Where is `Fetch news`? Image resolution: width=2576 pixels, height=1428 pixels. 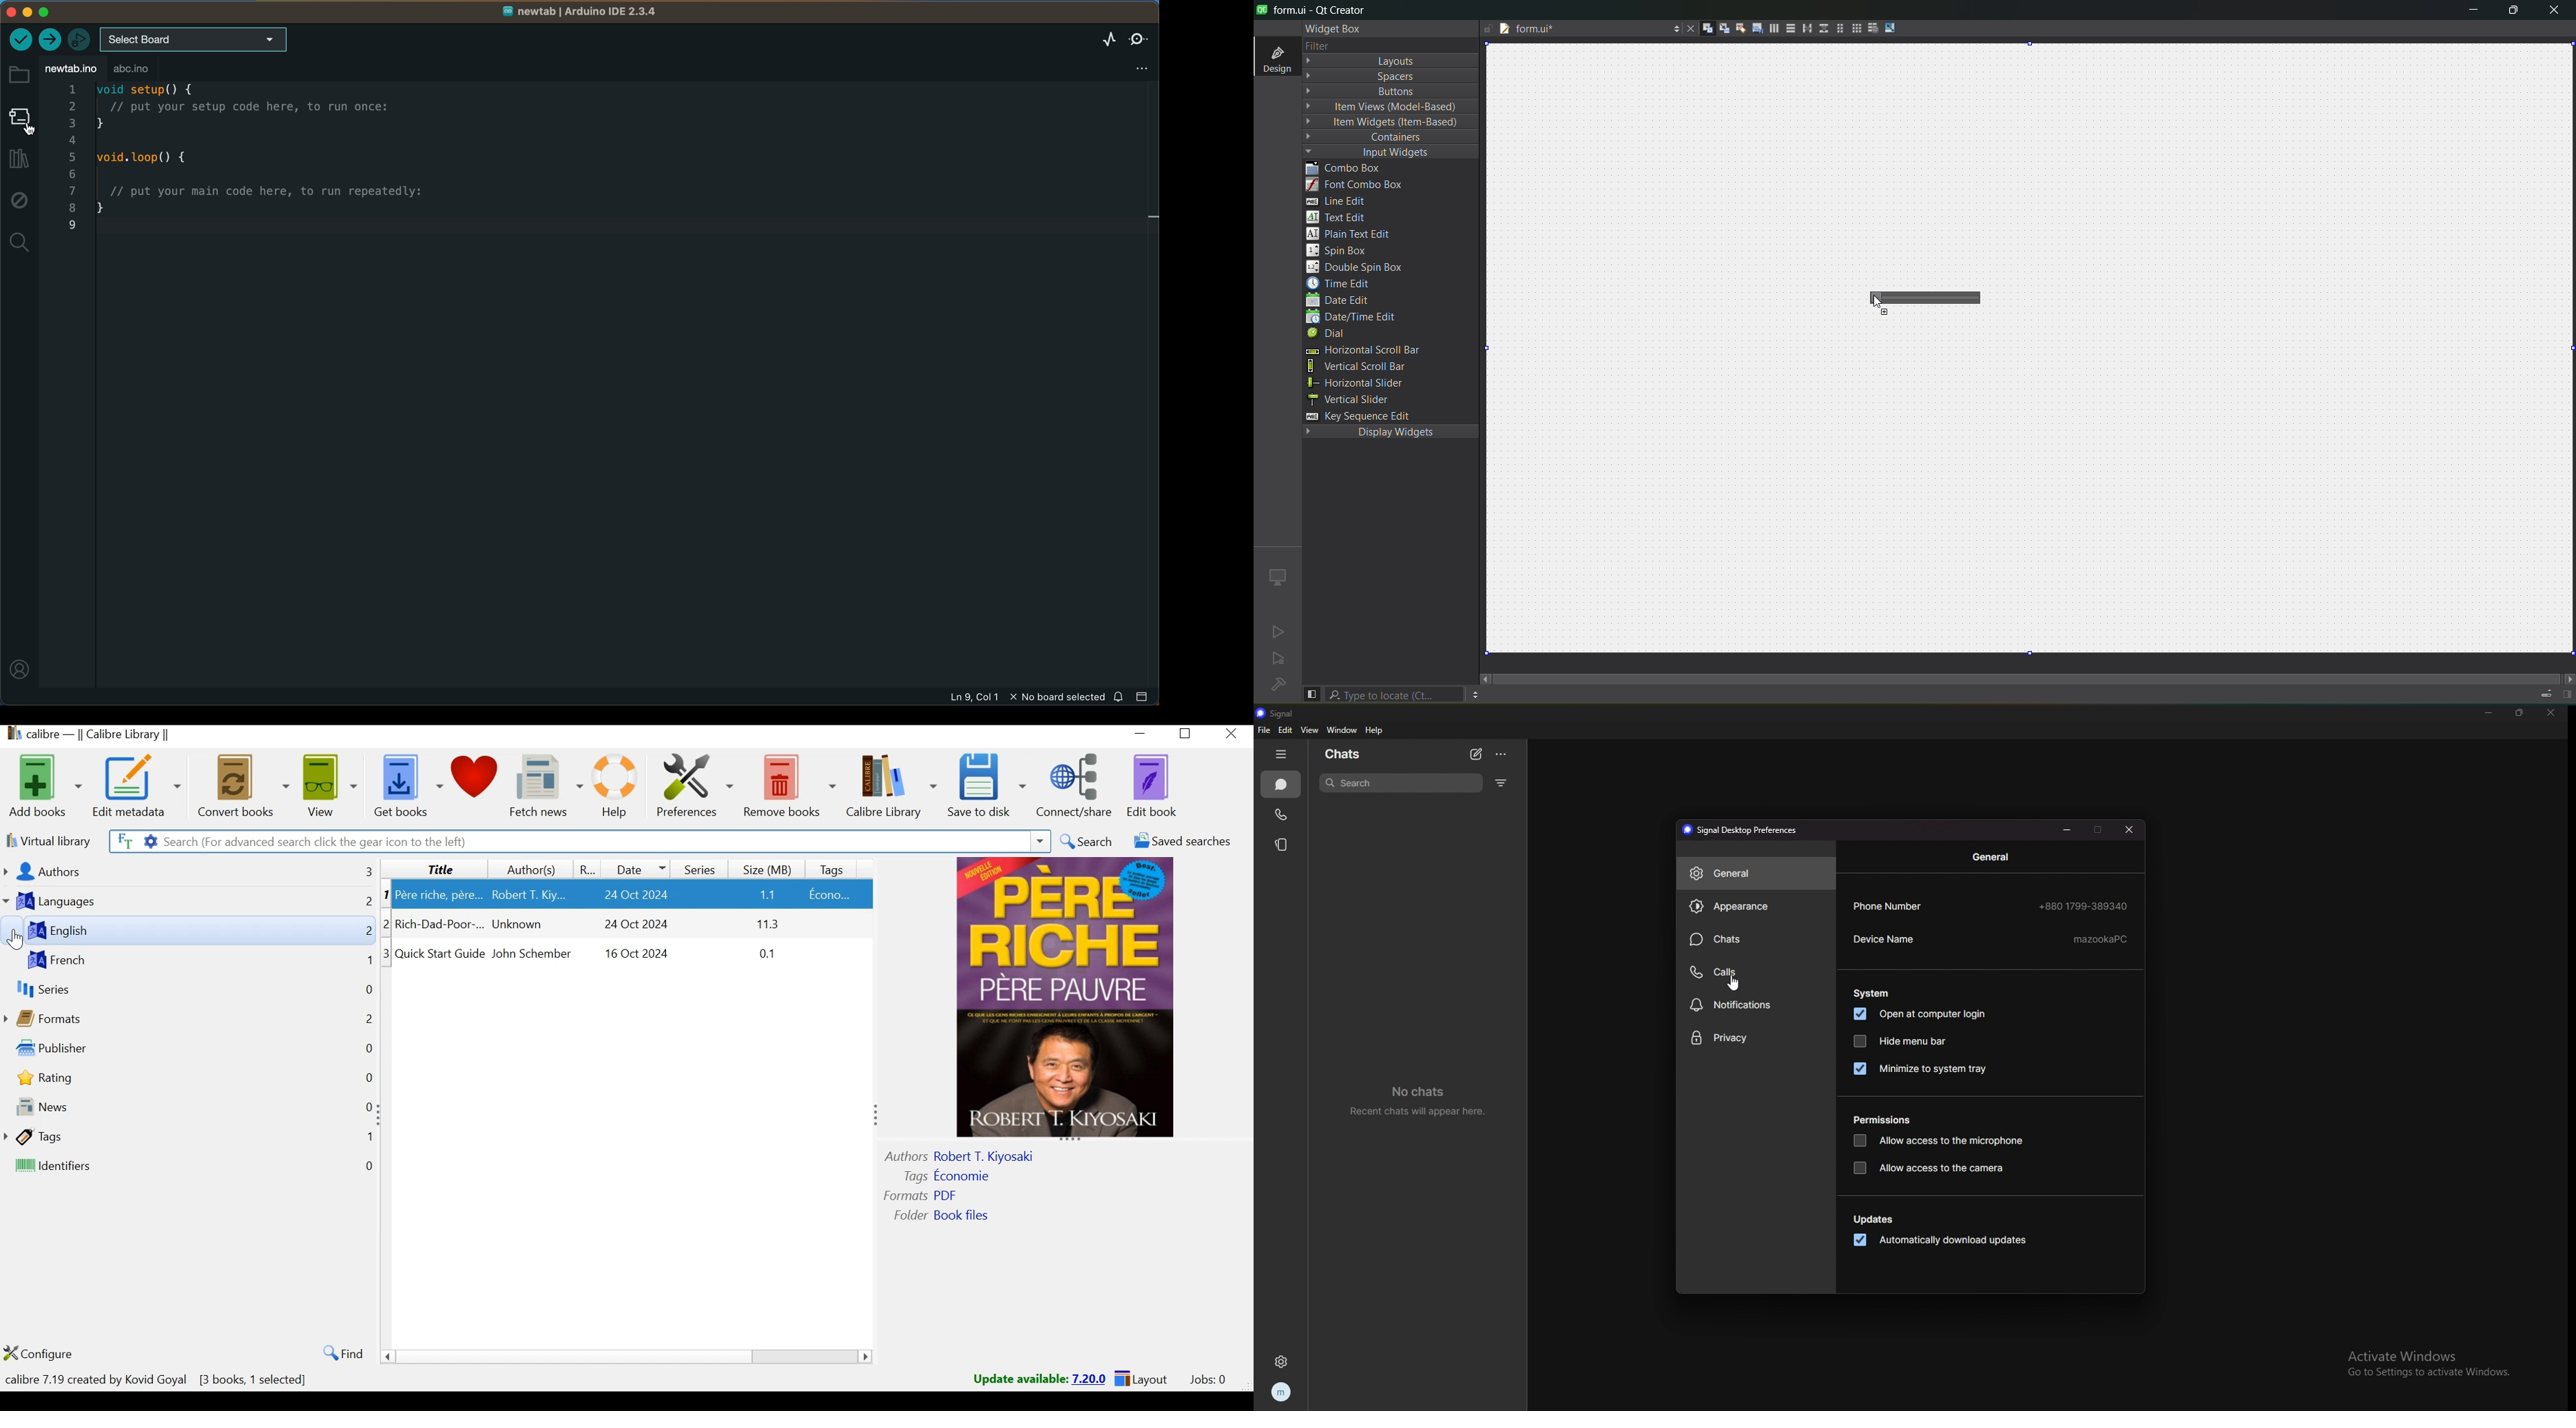
Fetch news is located at coordinates (547, 786).